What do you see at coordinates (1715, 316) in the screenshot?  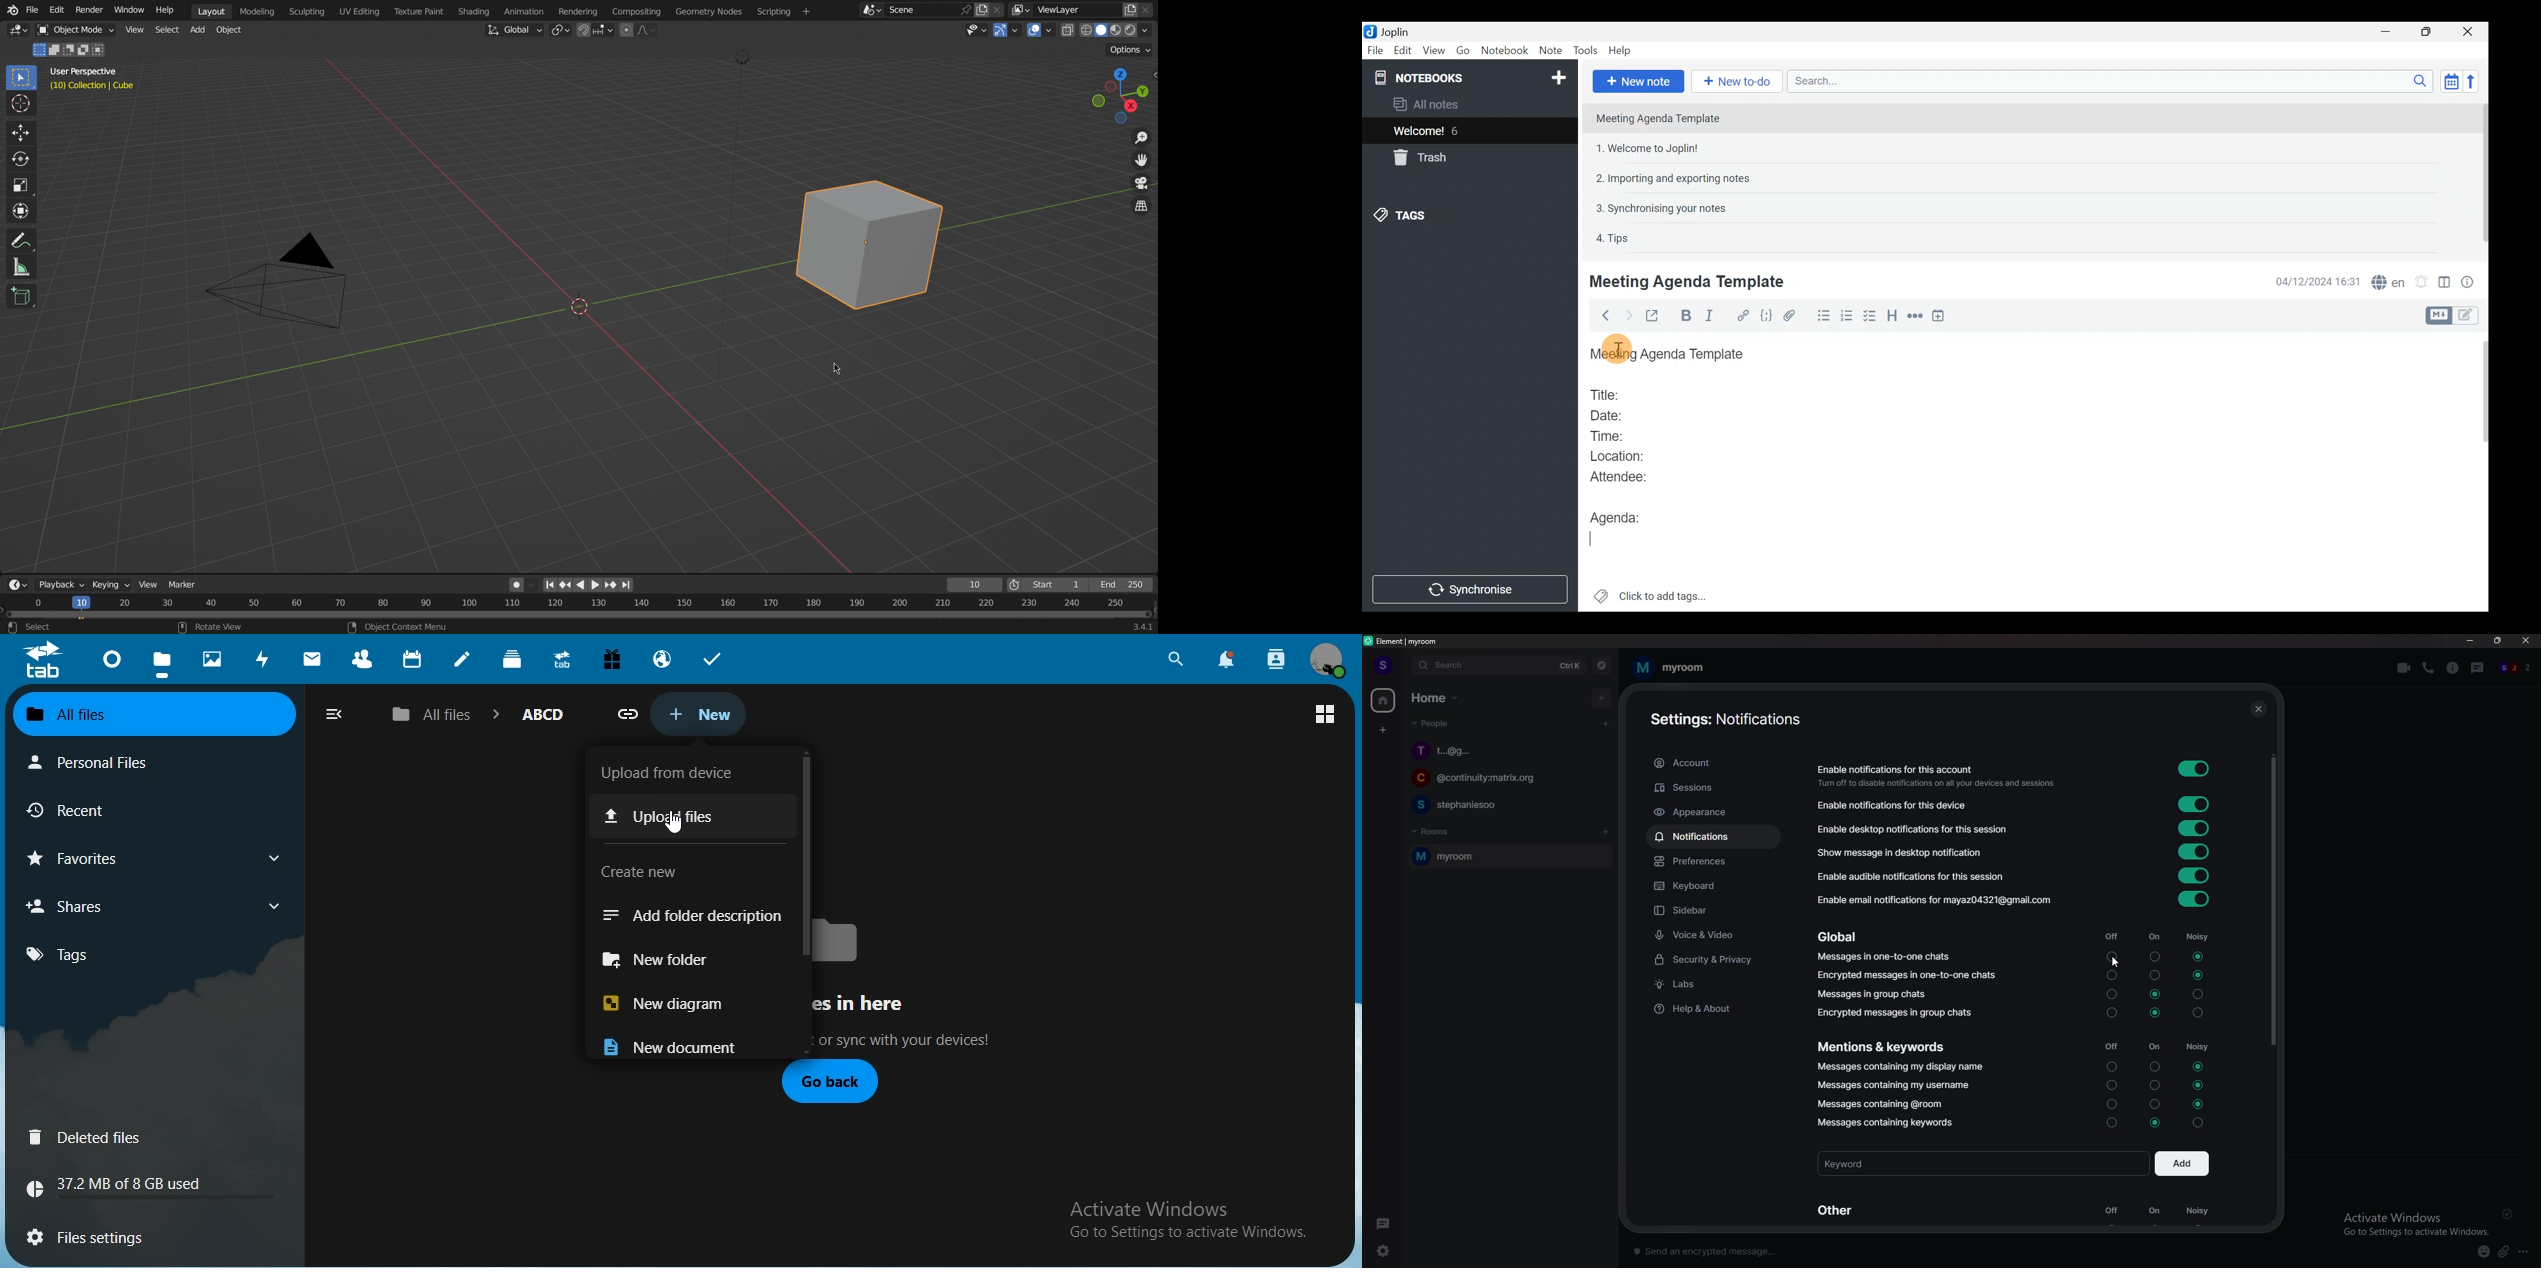 I see `Italic` at bounding box center [1715, 316].